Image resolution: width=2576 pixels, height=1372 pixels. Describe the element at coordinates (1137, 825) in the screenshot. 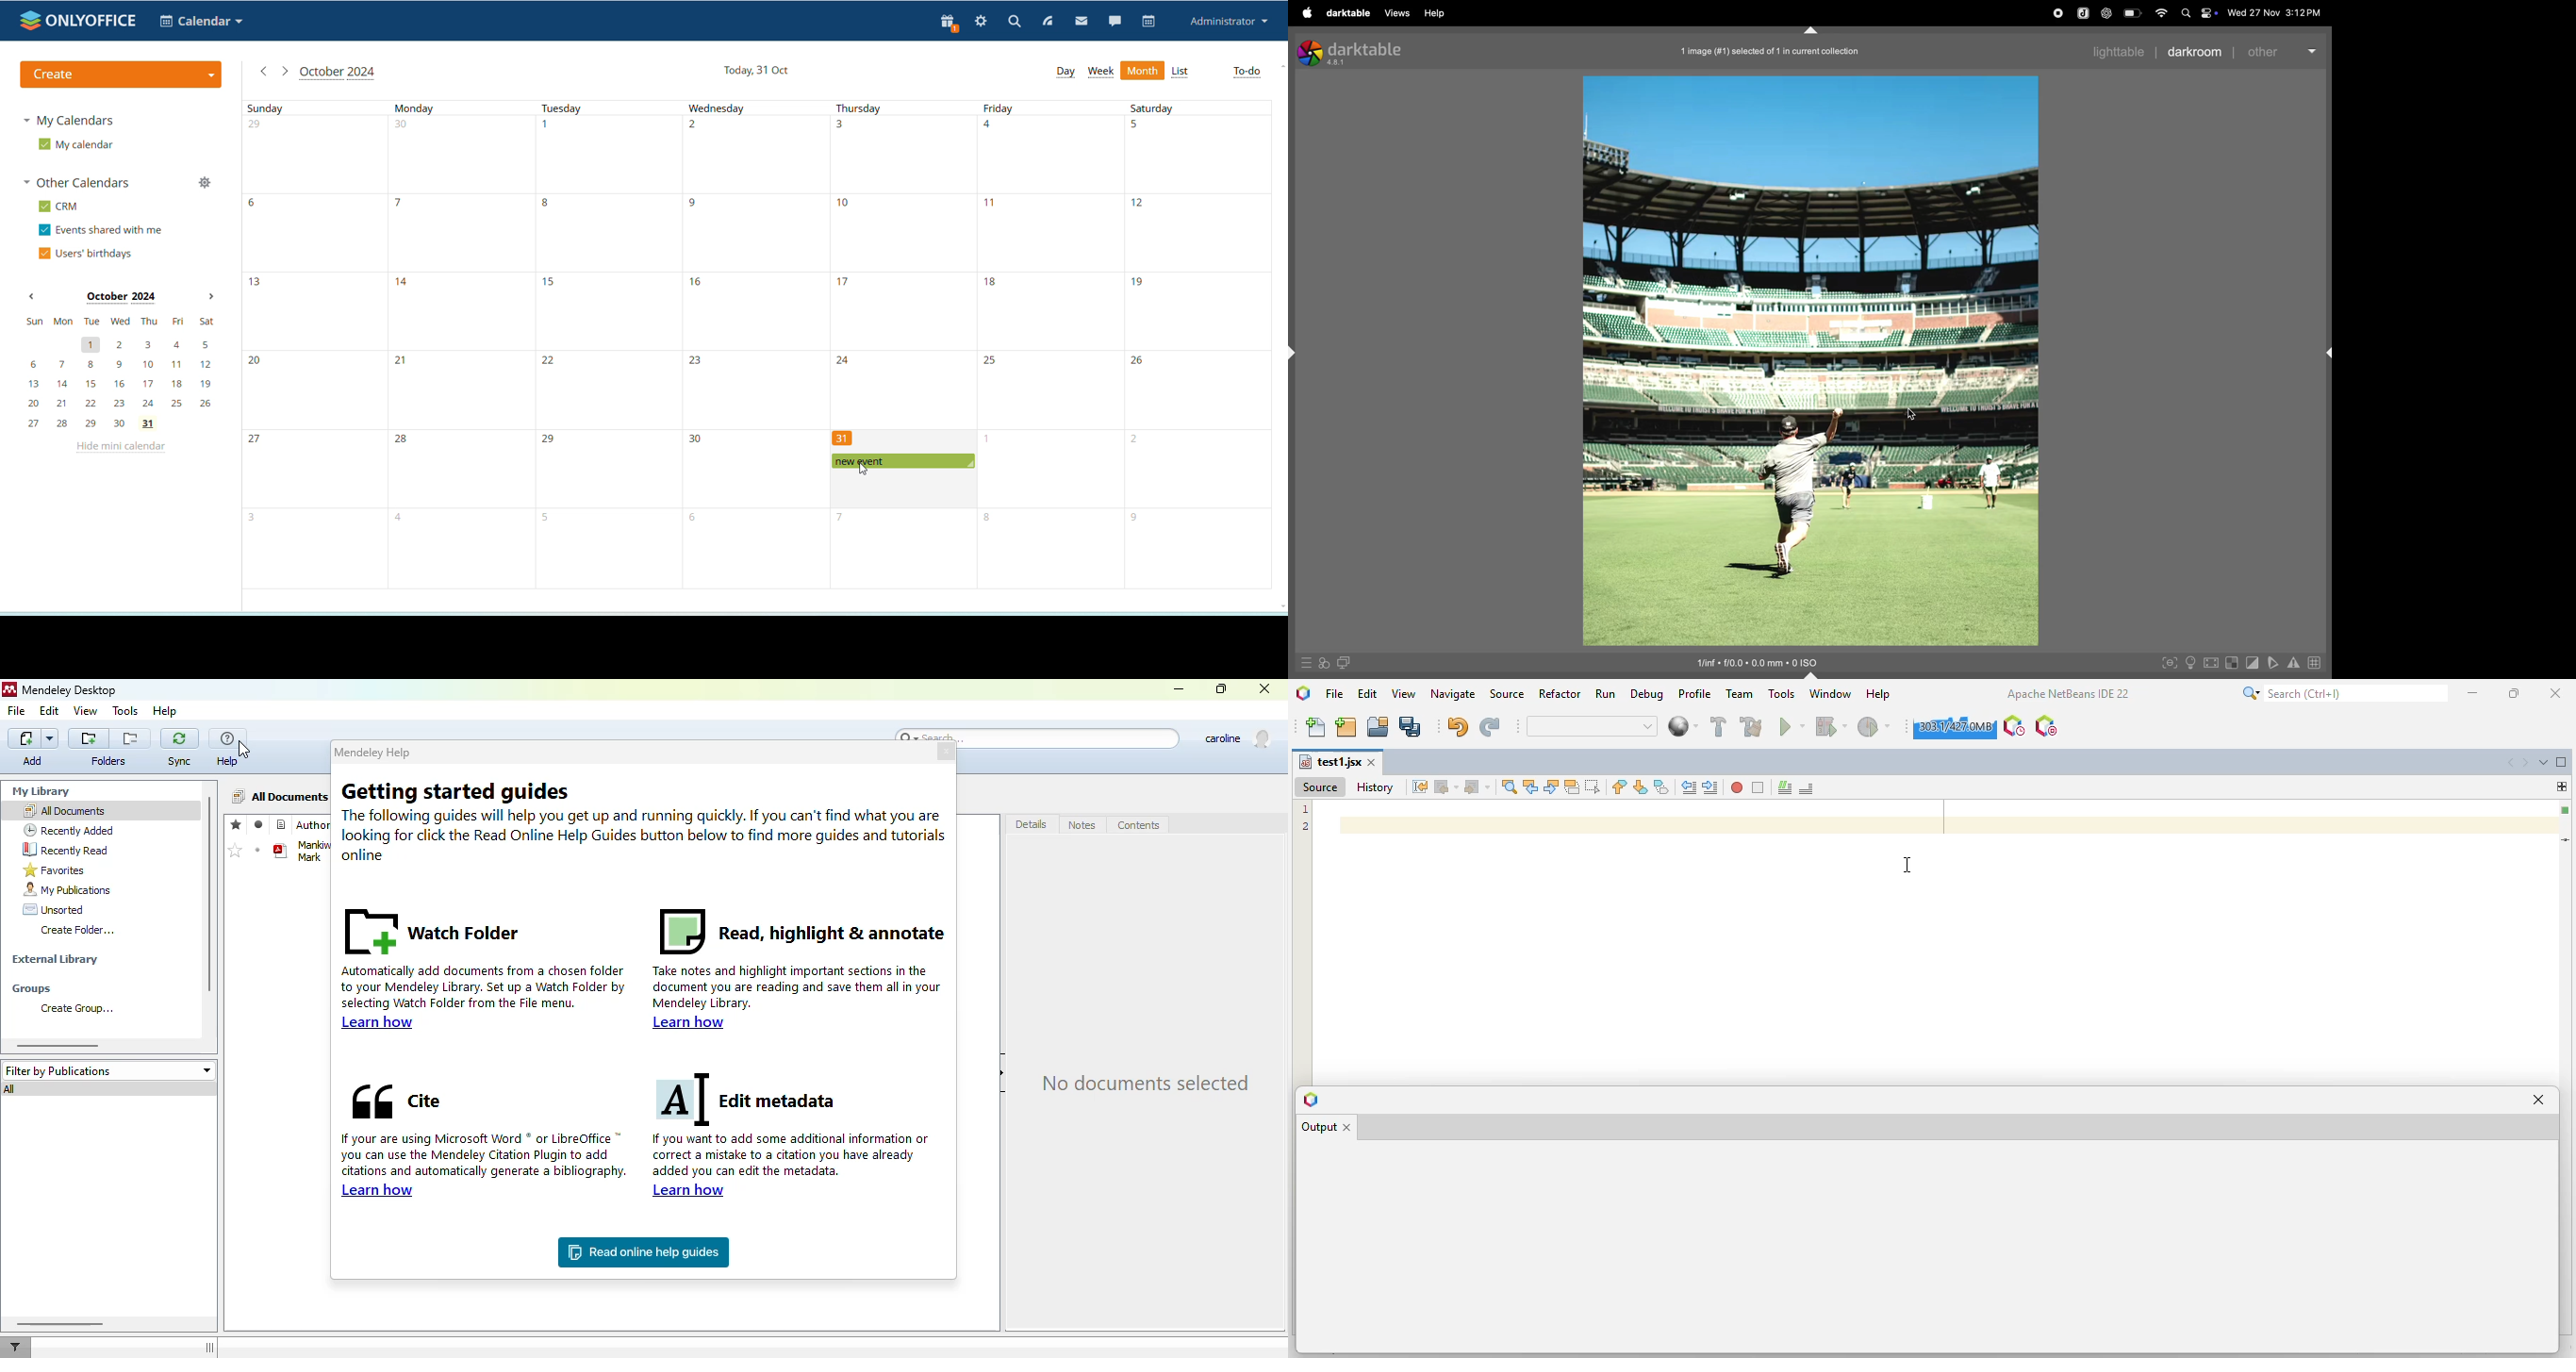

I see `contents` at that location.